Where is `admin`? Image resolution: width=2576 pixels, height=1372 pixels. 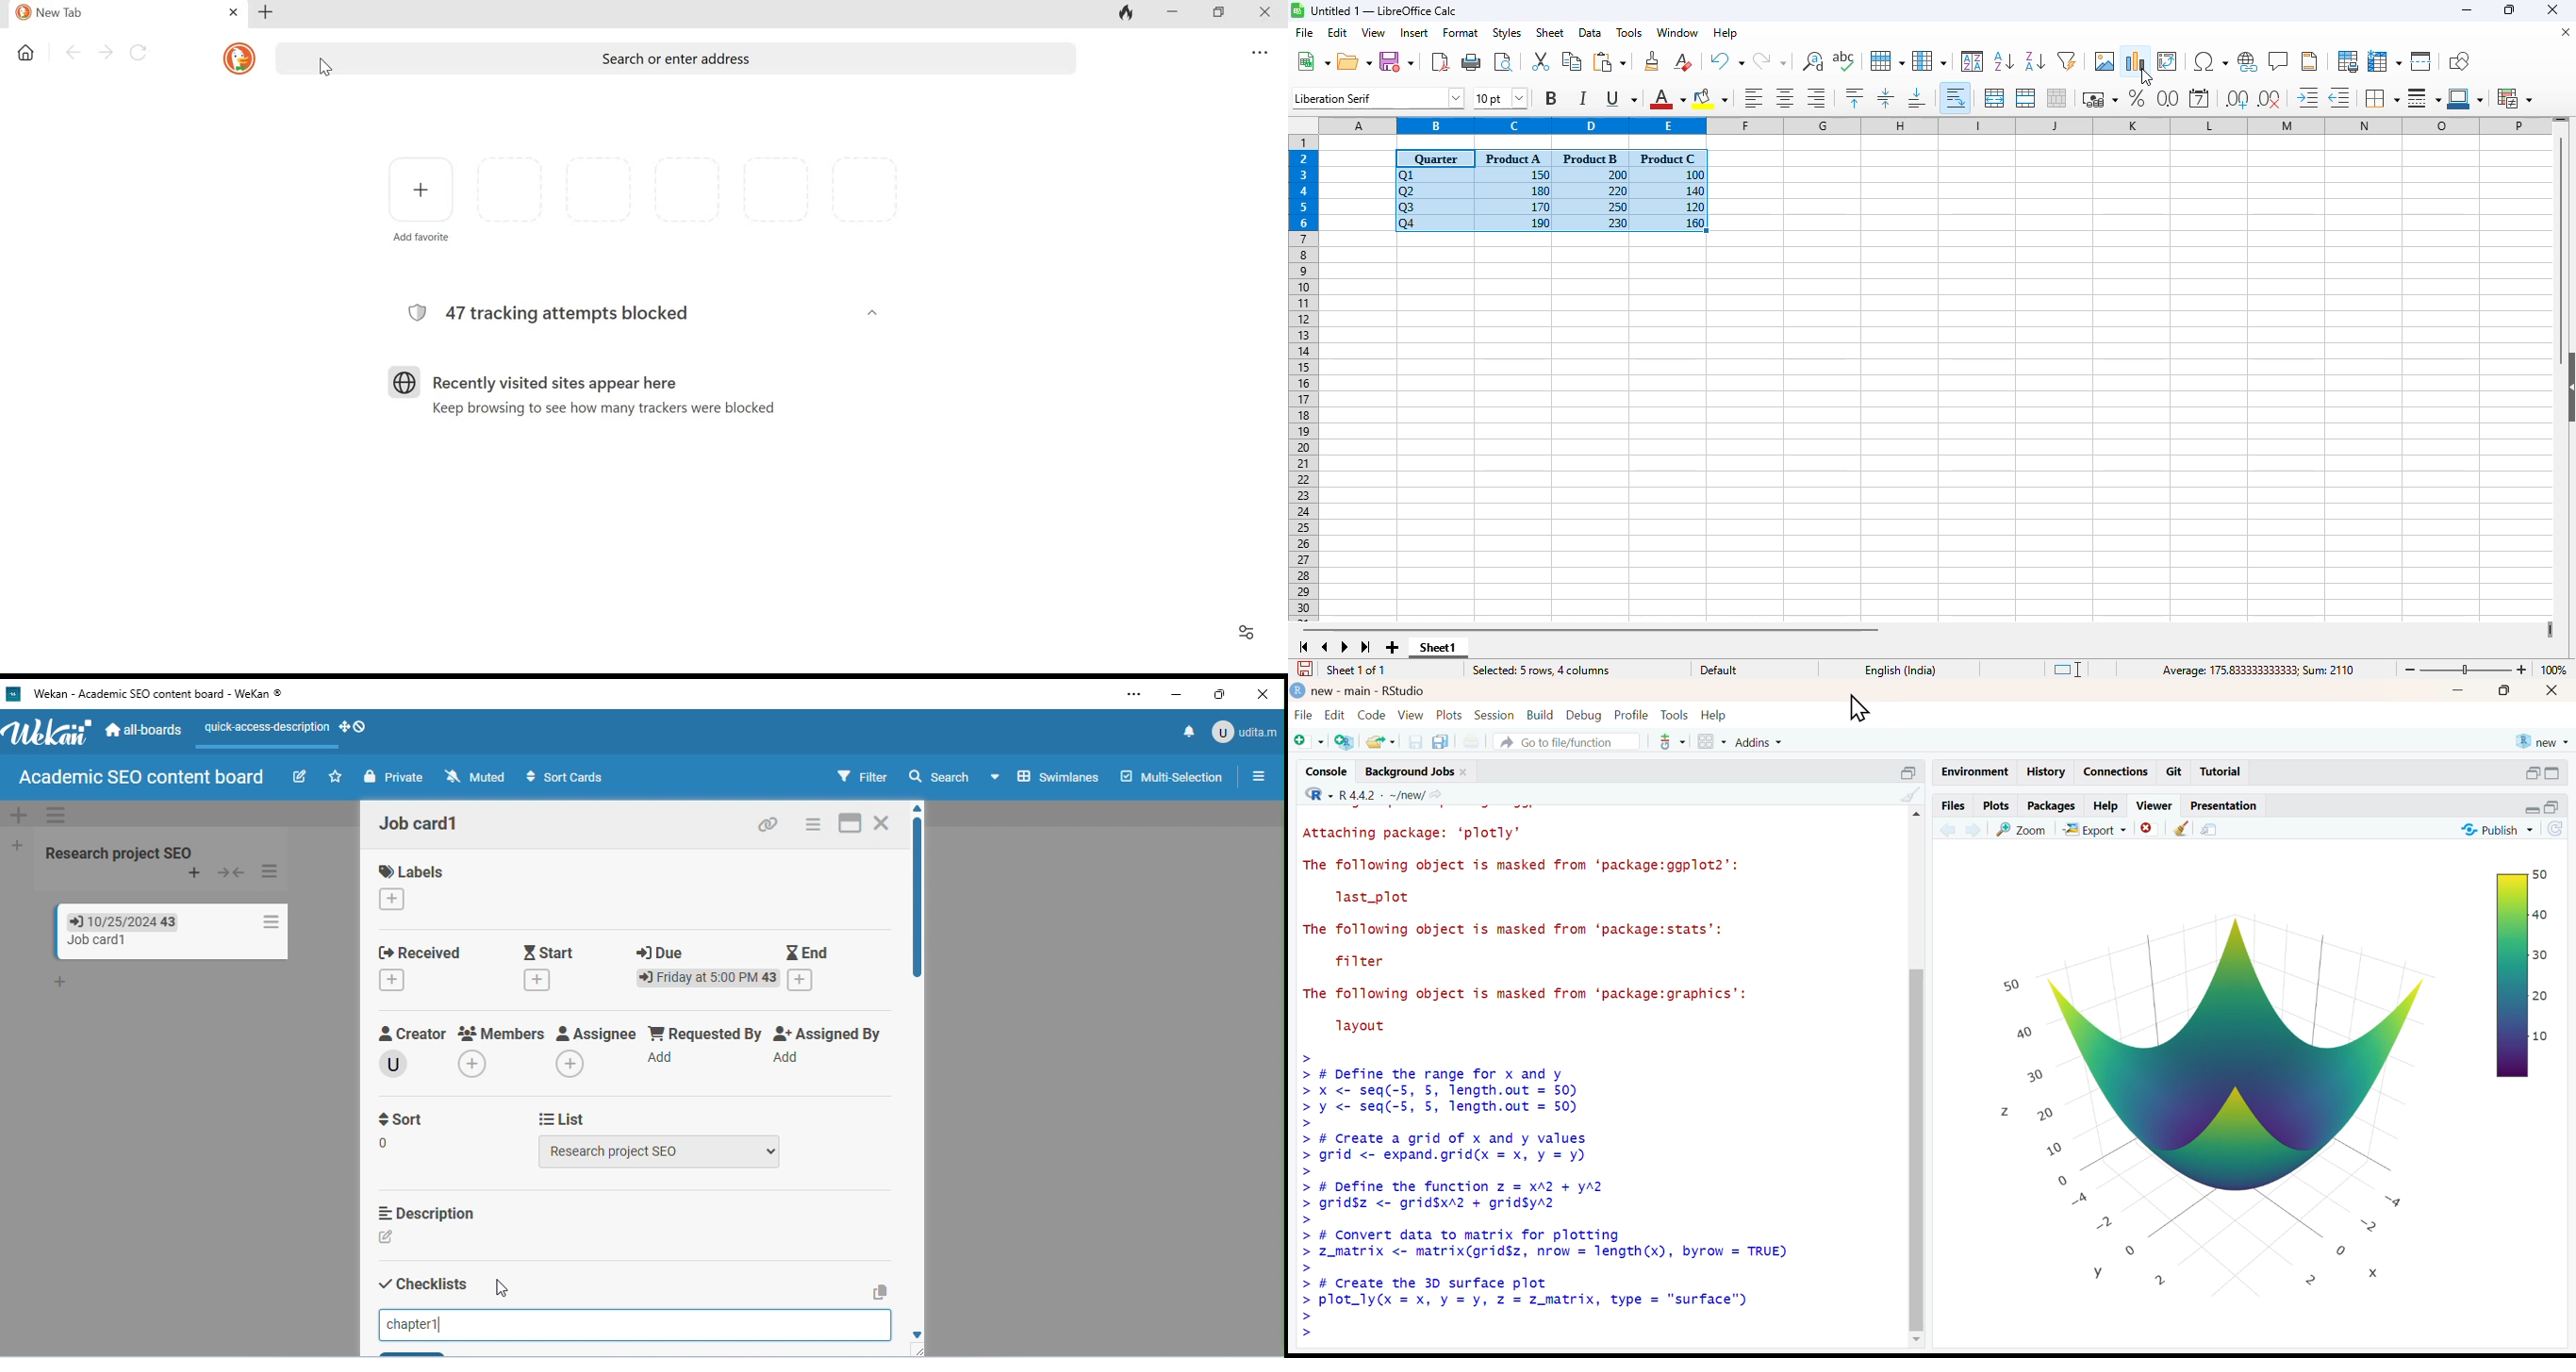
admin is located at coordinates (1245, 730).